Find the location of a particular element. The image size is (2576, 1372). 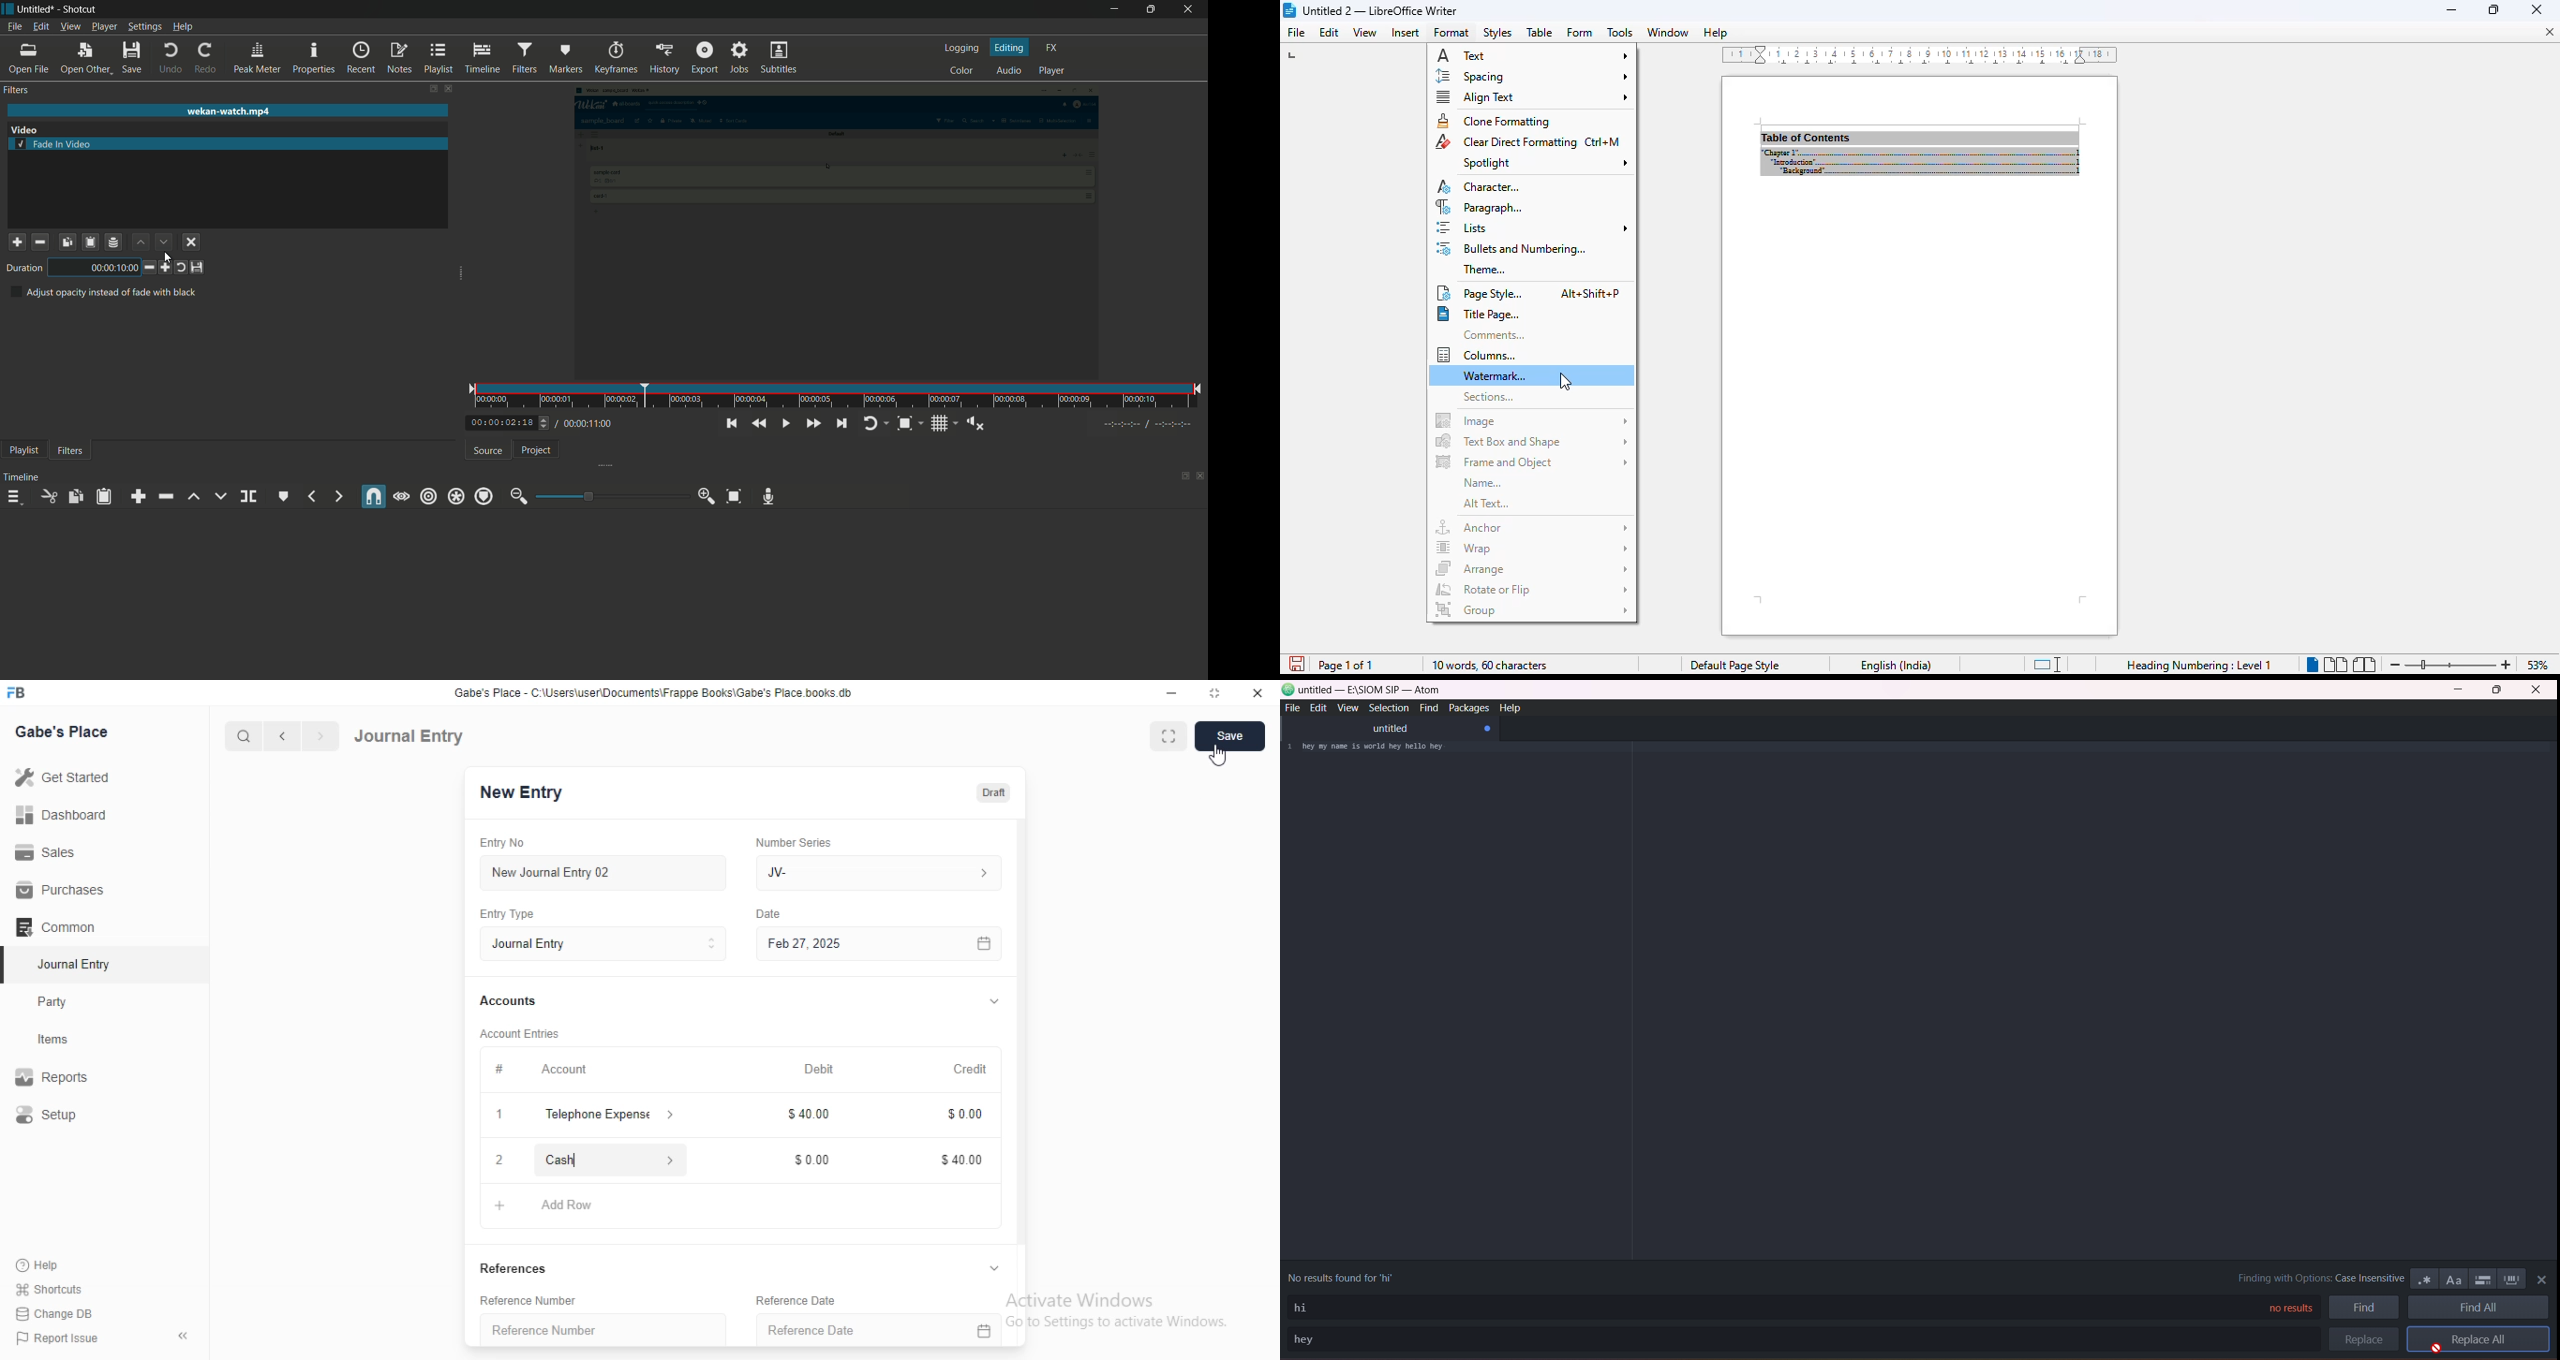

Party is located at coordinates (54, 1002).